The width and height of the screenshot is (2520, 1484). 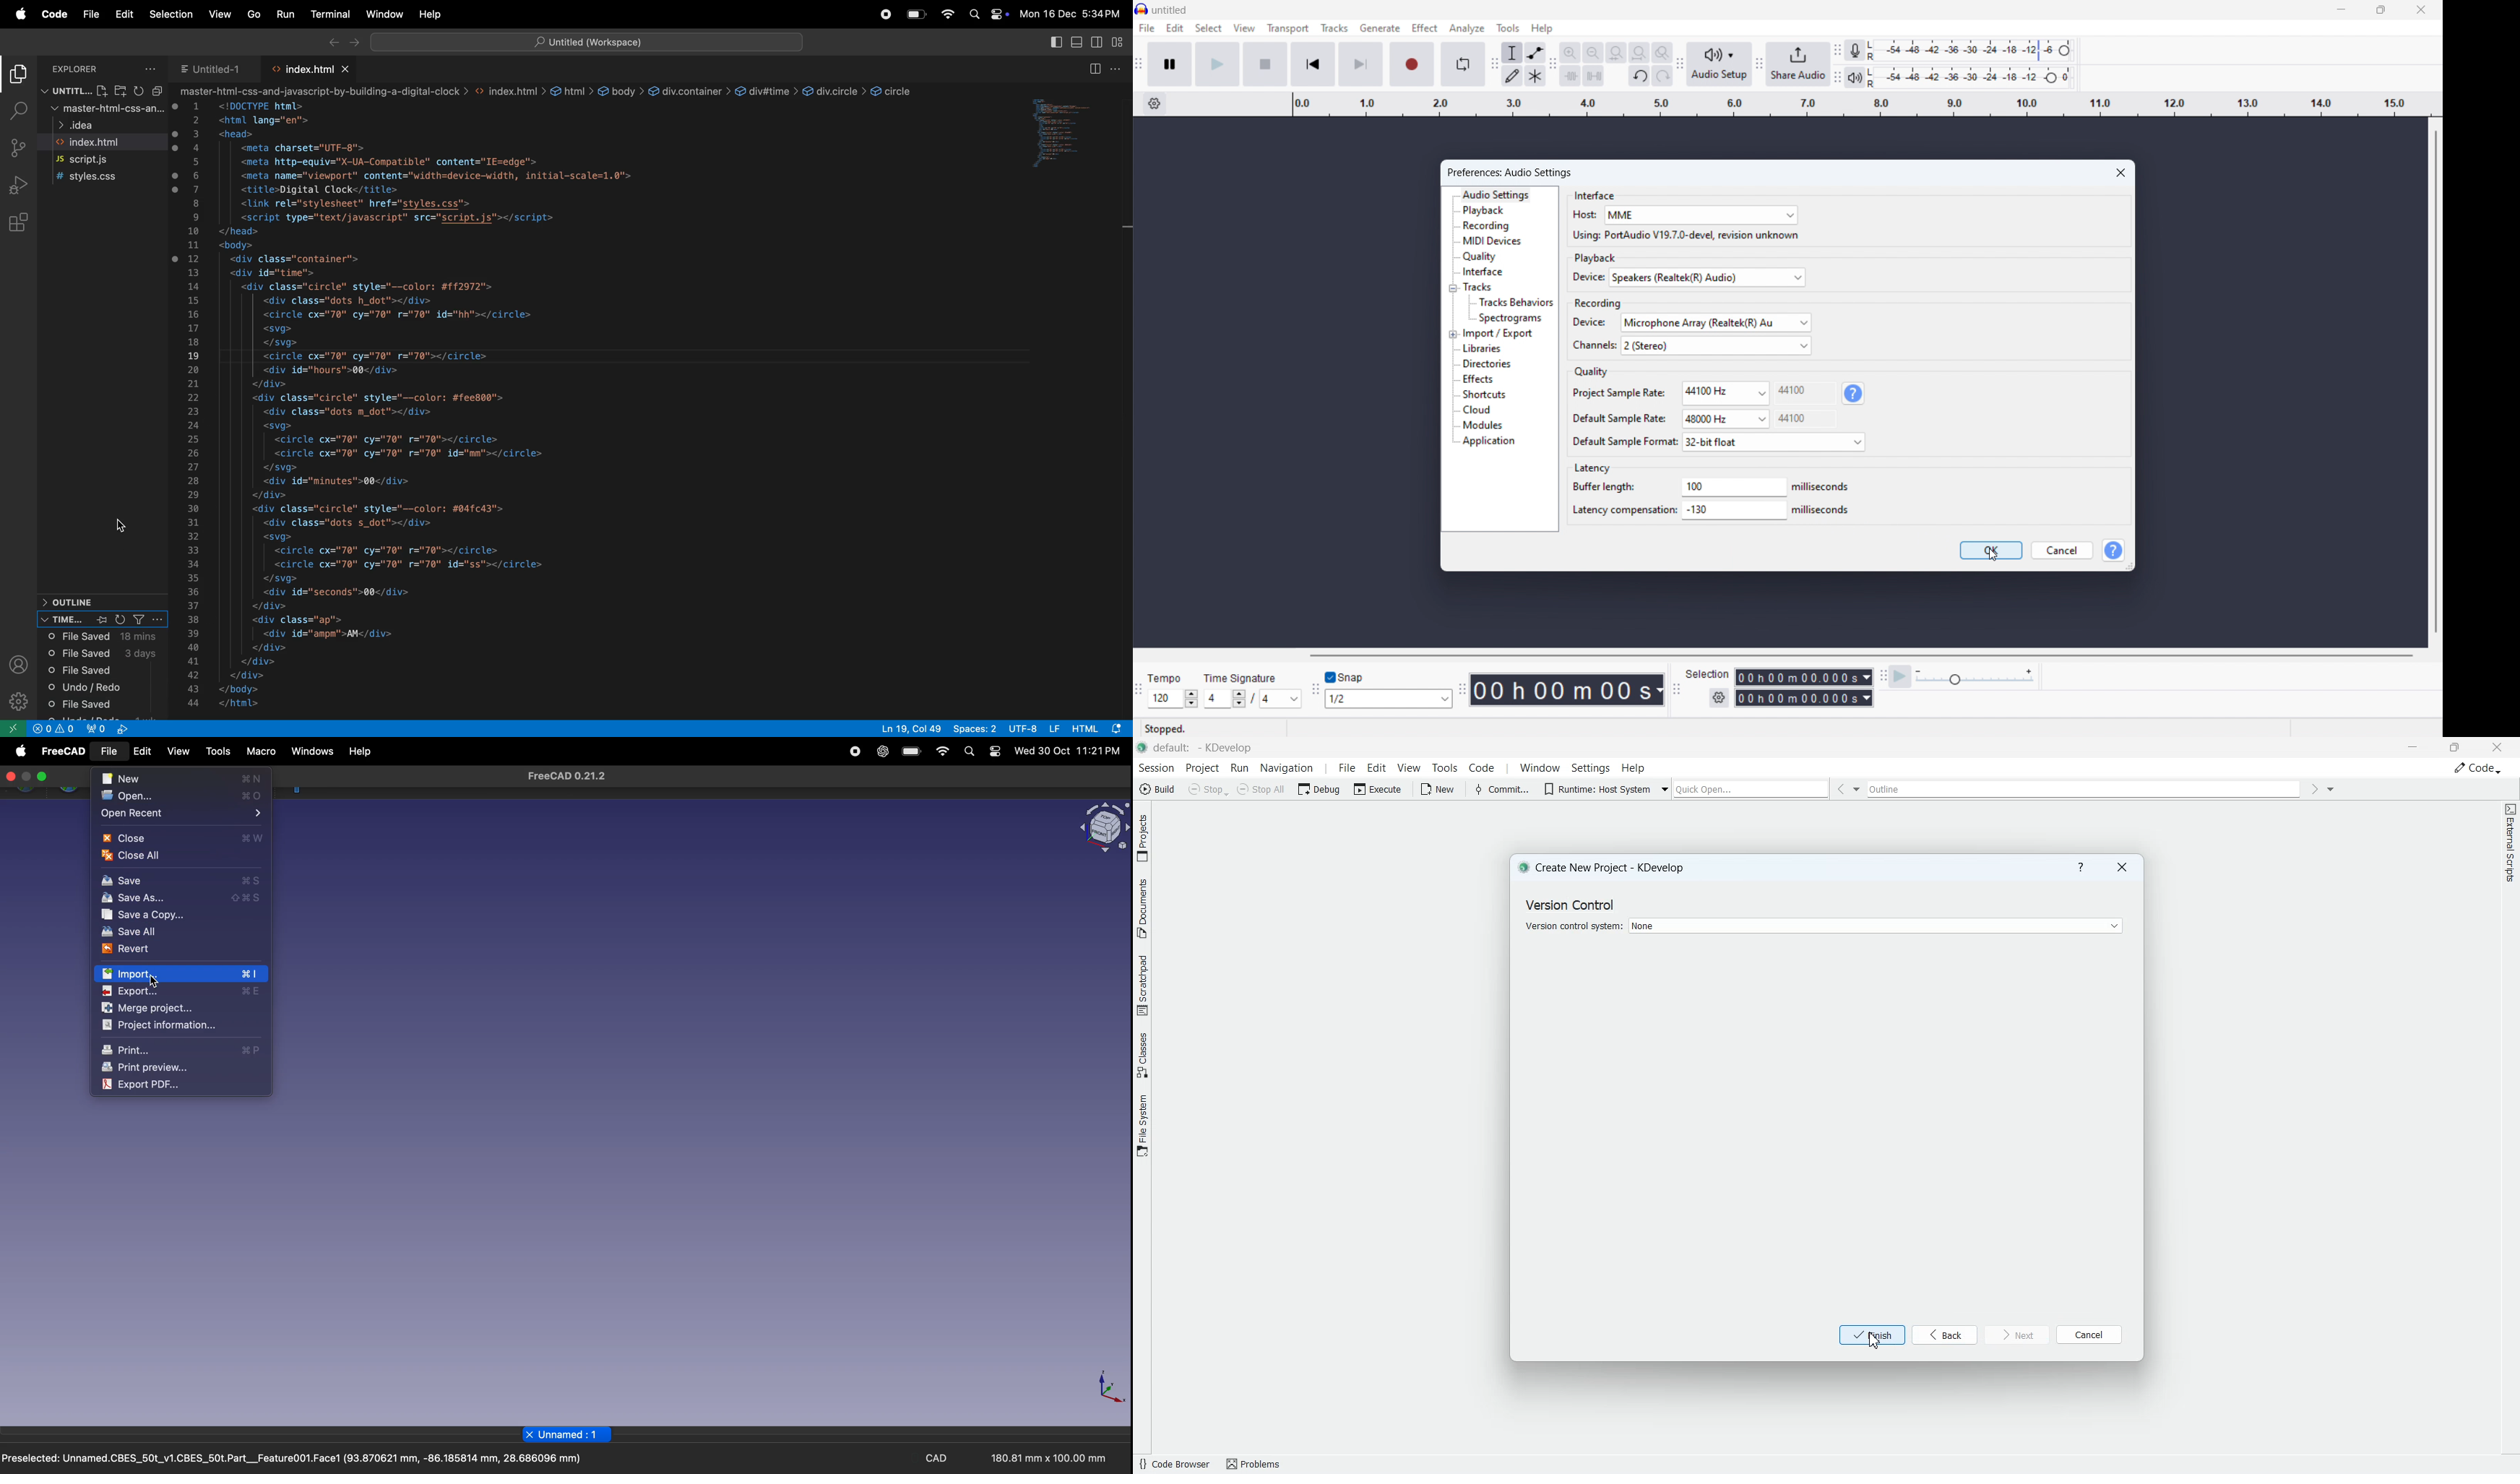 What do you see at coordinates (1640, 76) in the screenshot?
I see `undo` at bounding box center [1640, 76].